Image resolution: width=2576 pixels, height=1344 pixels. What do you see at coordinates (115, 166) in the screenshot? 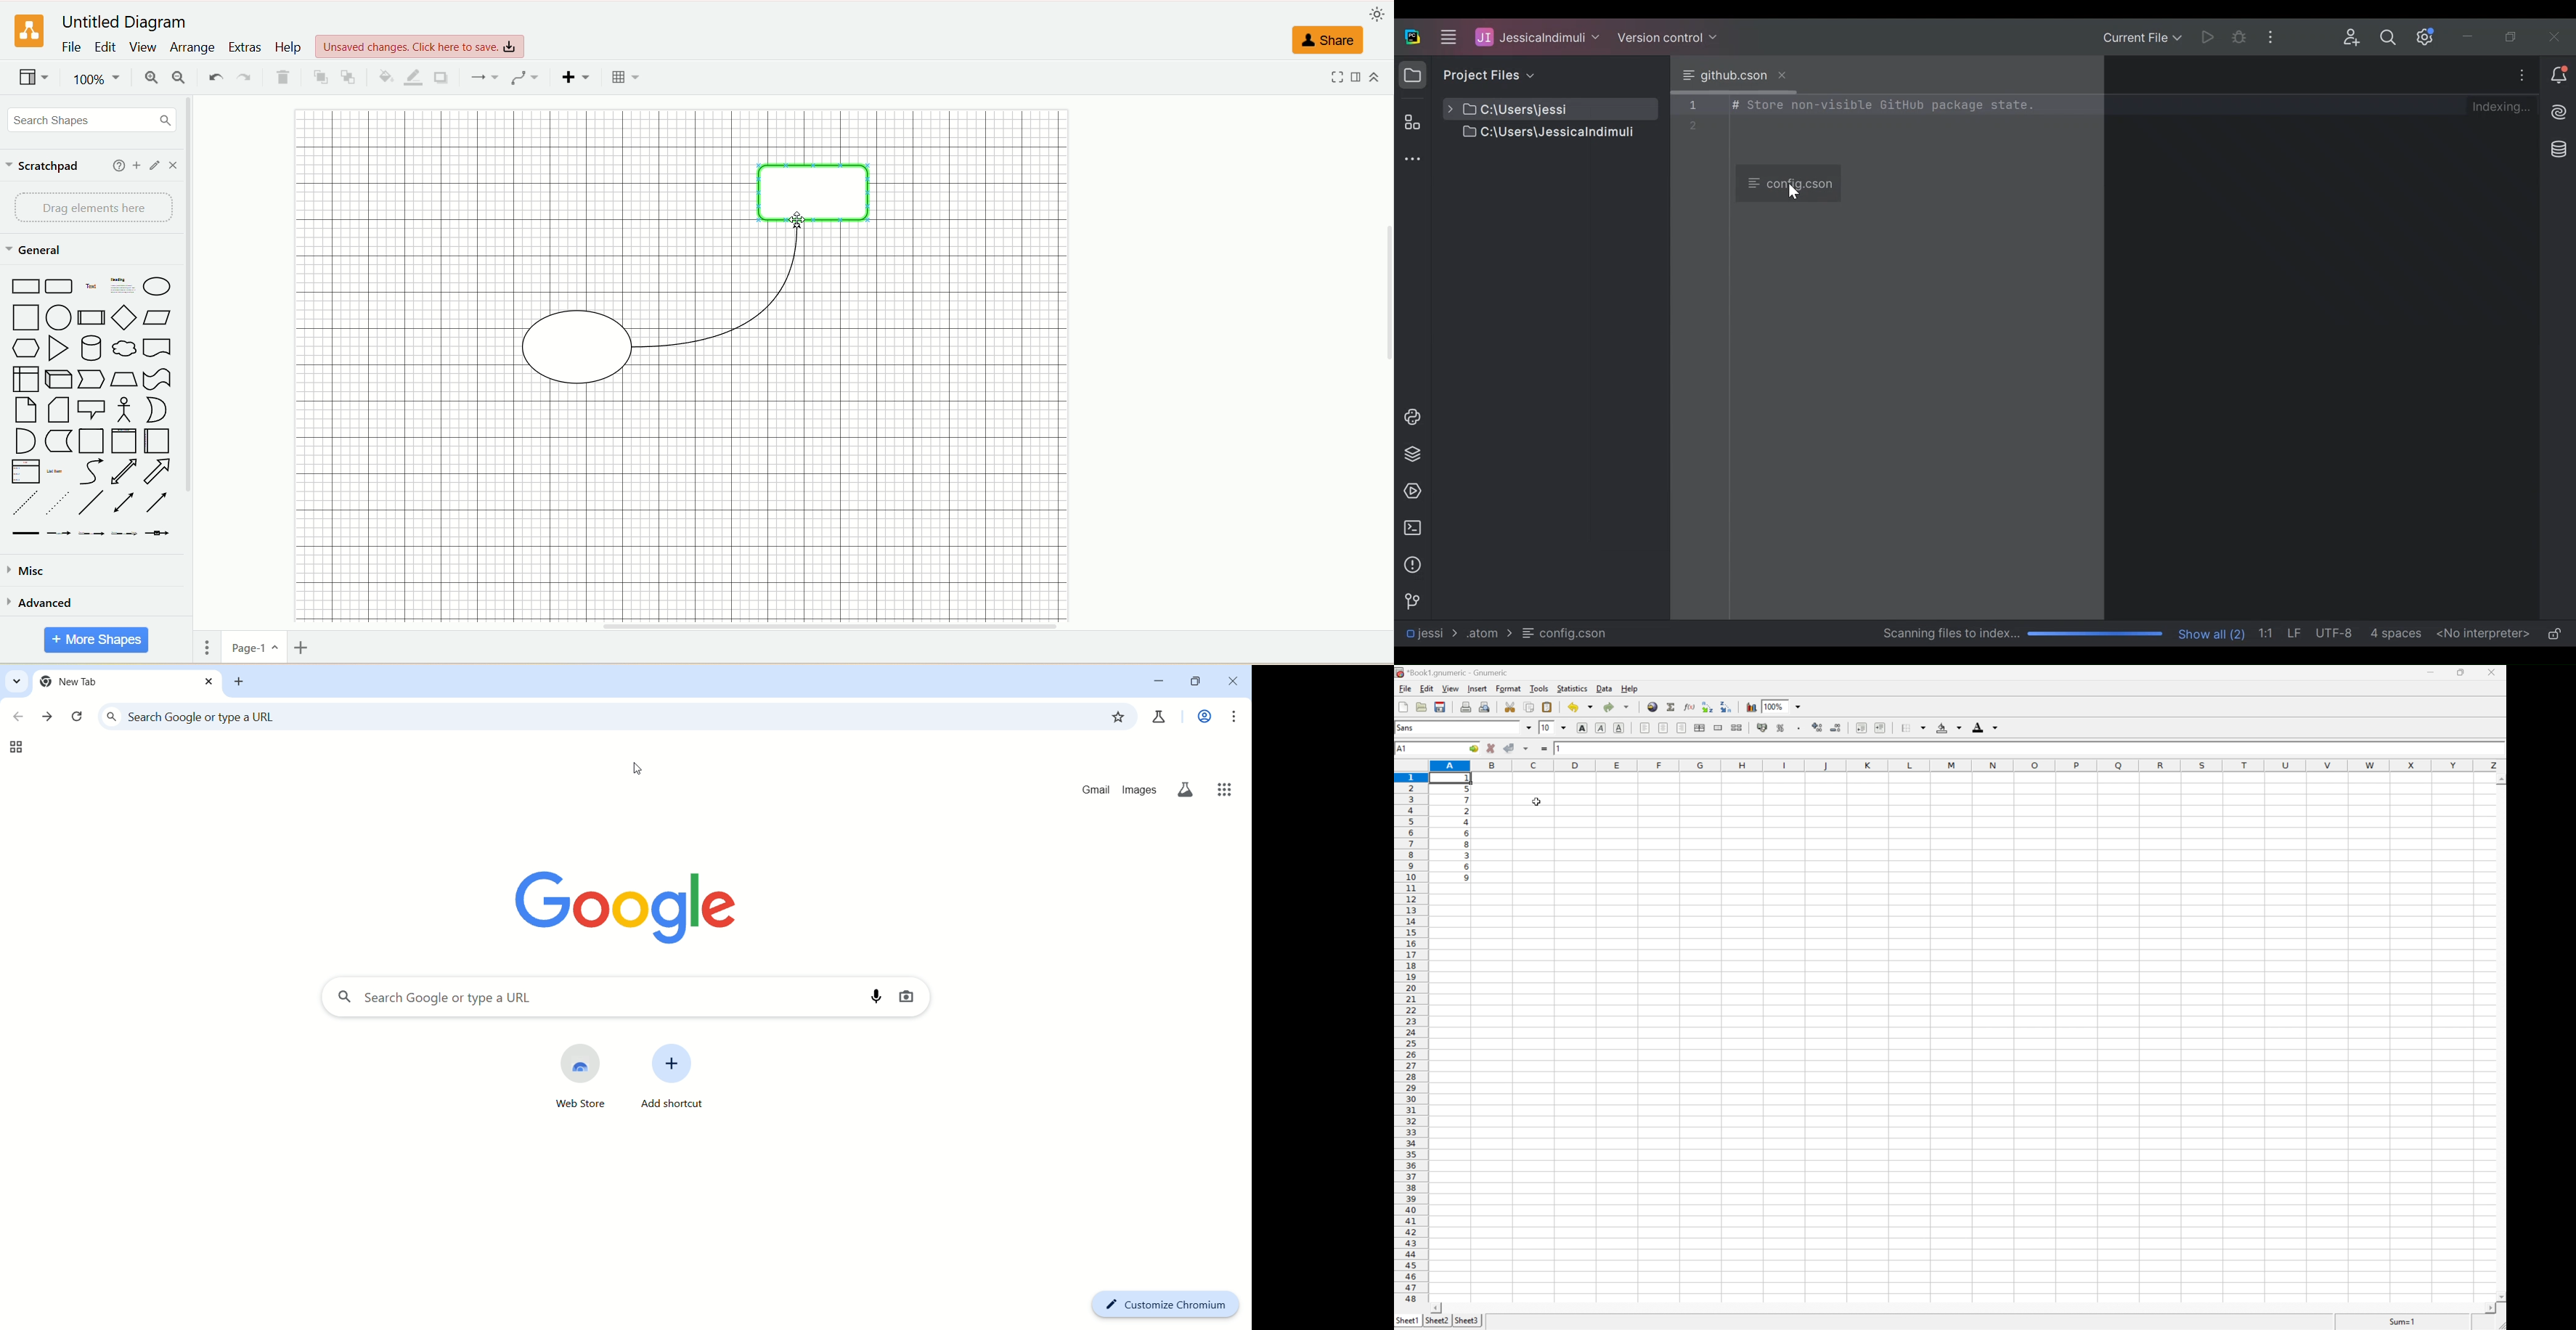
I see `help` at bounding box center [115, 166].